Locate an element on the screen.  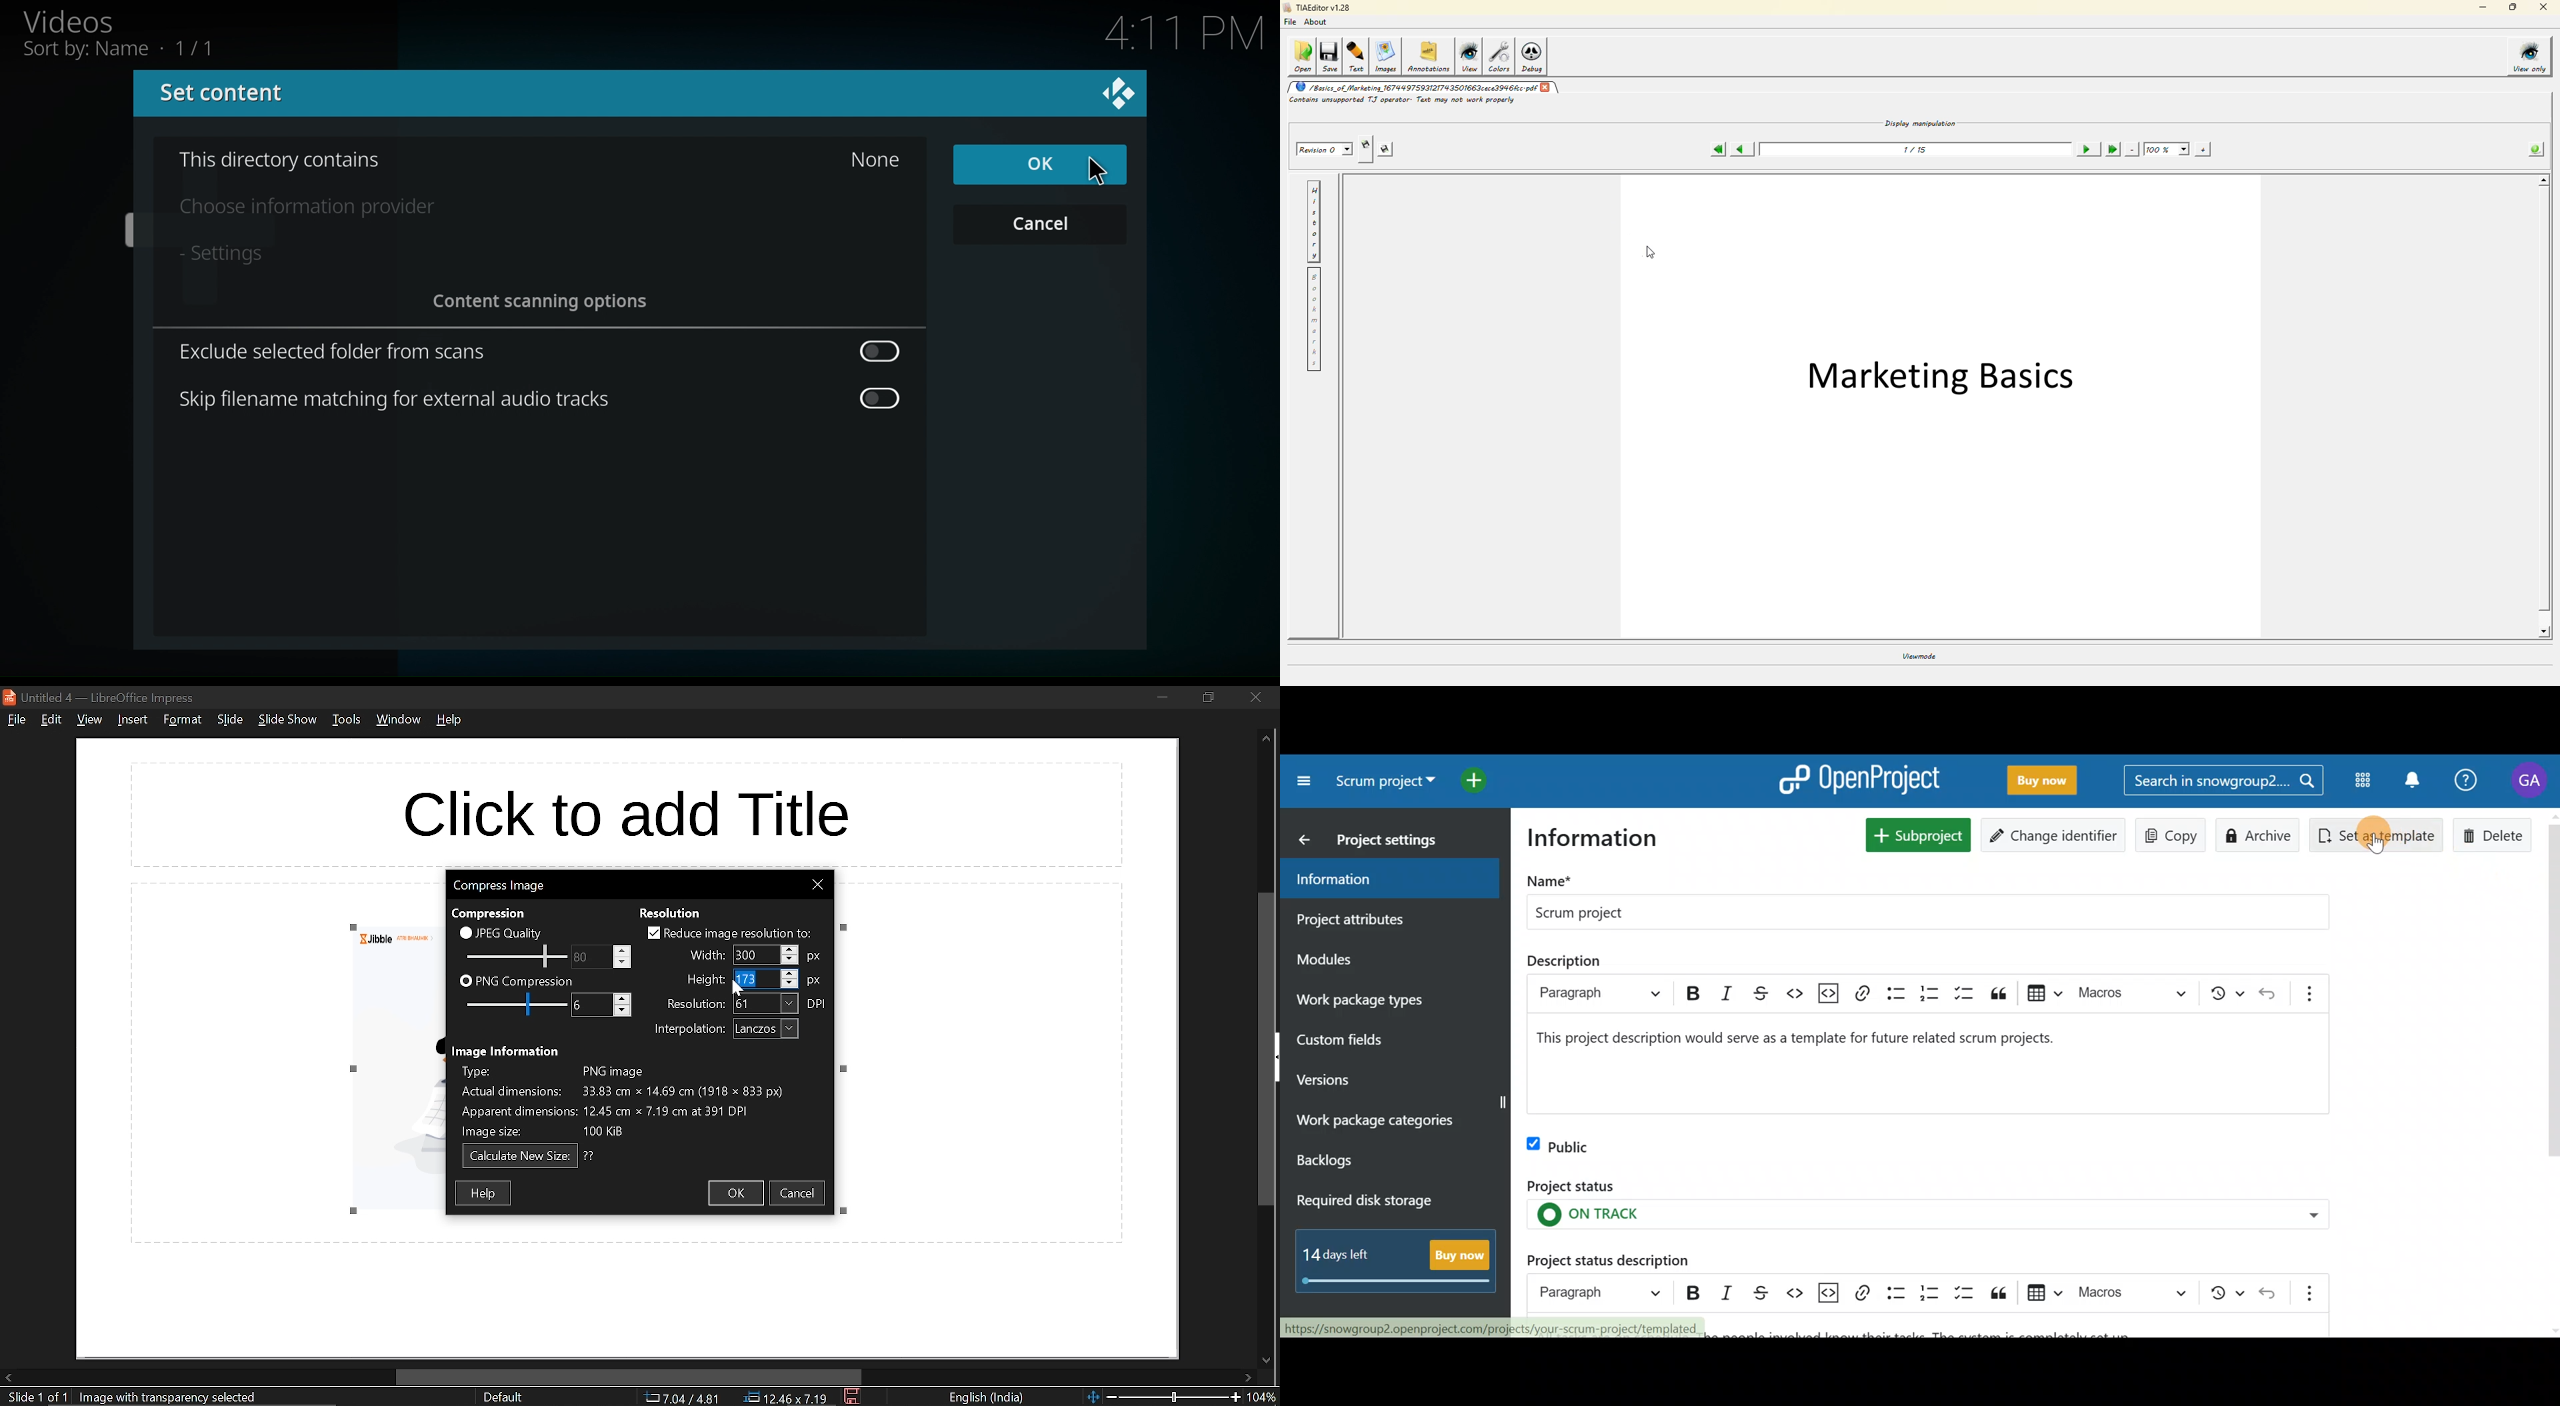
Decrease  is located at coordinates (790, 961).